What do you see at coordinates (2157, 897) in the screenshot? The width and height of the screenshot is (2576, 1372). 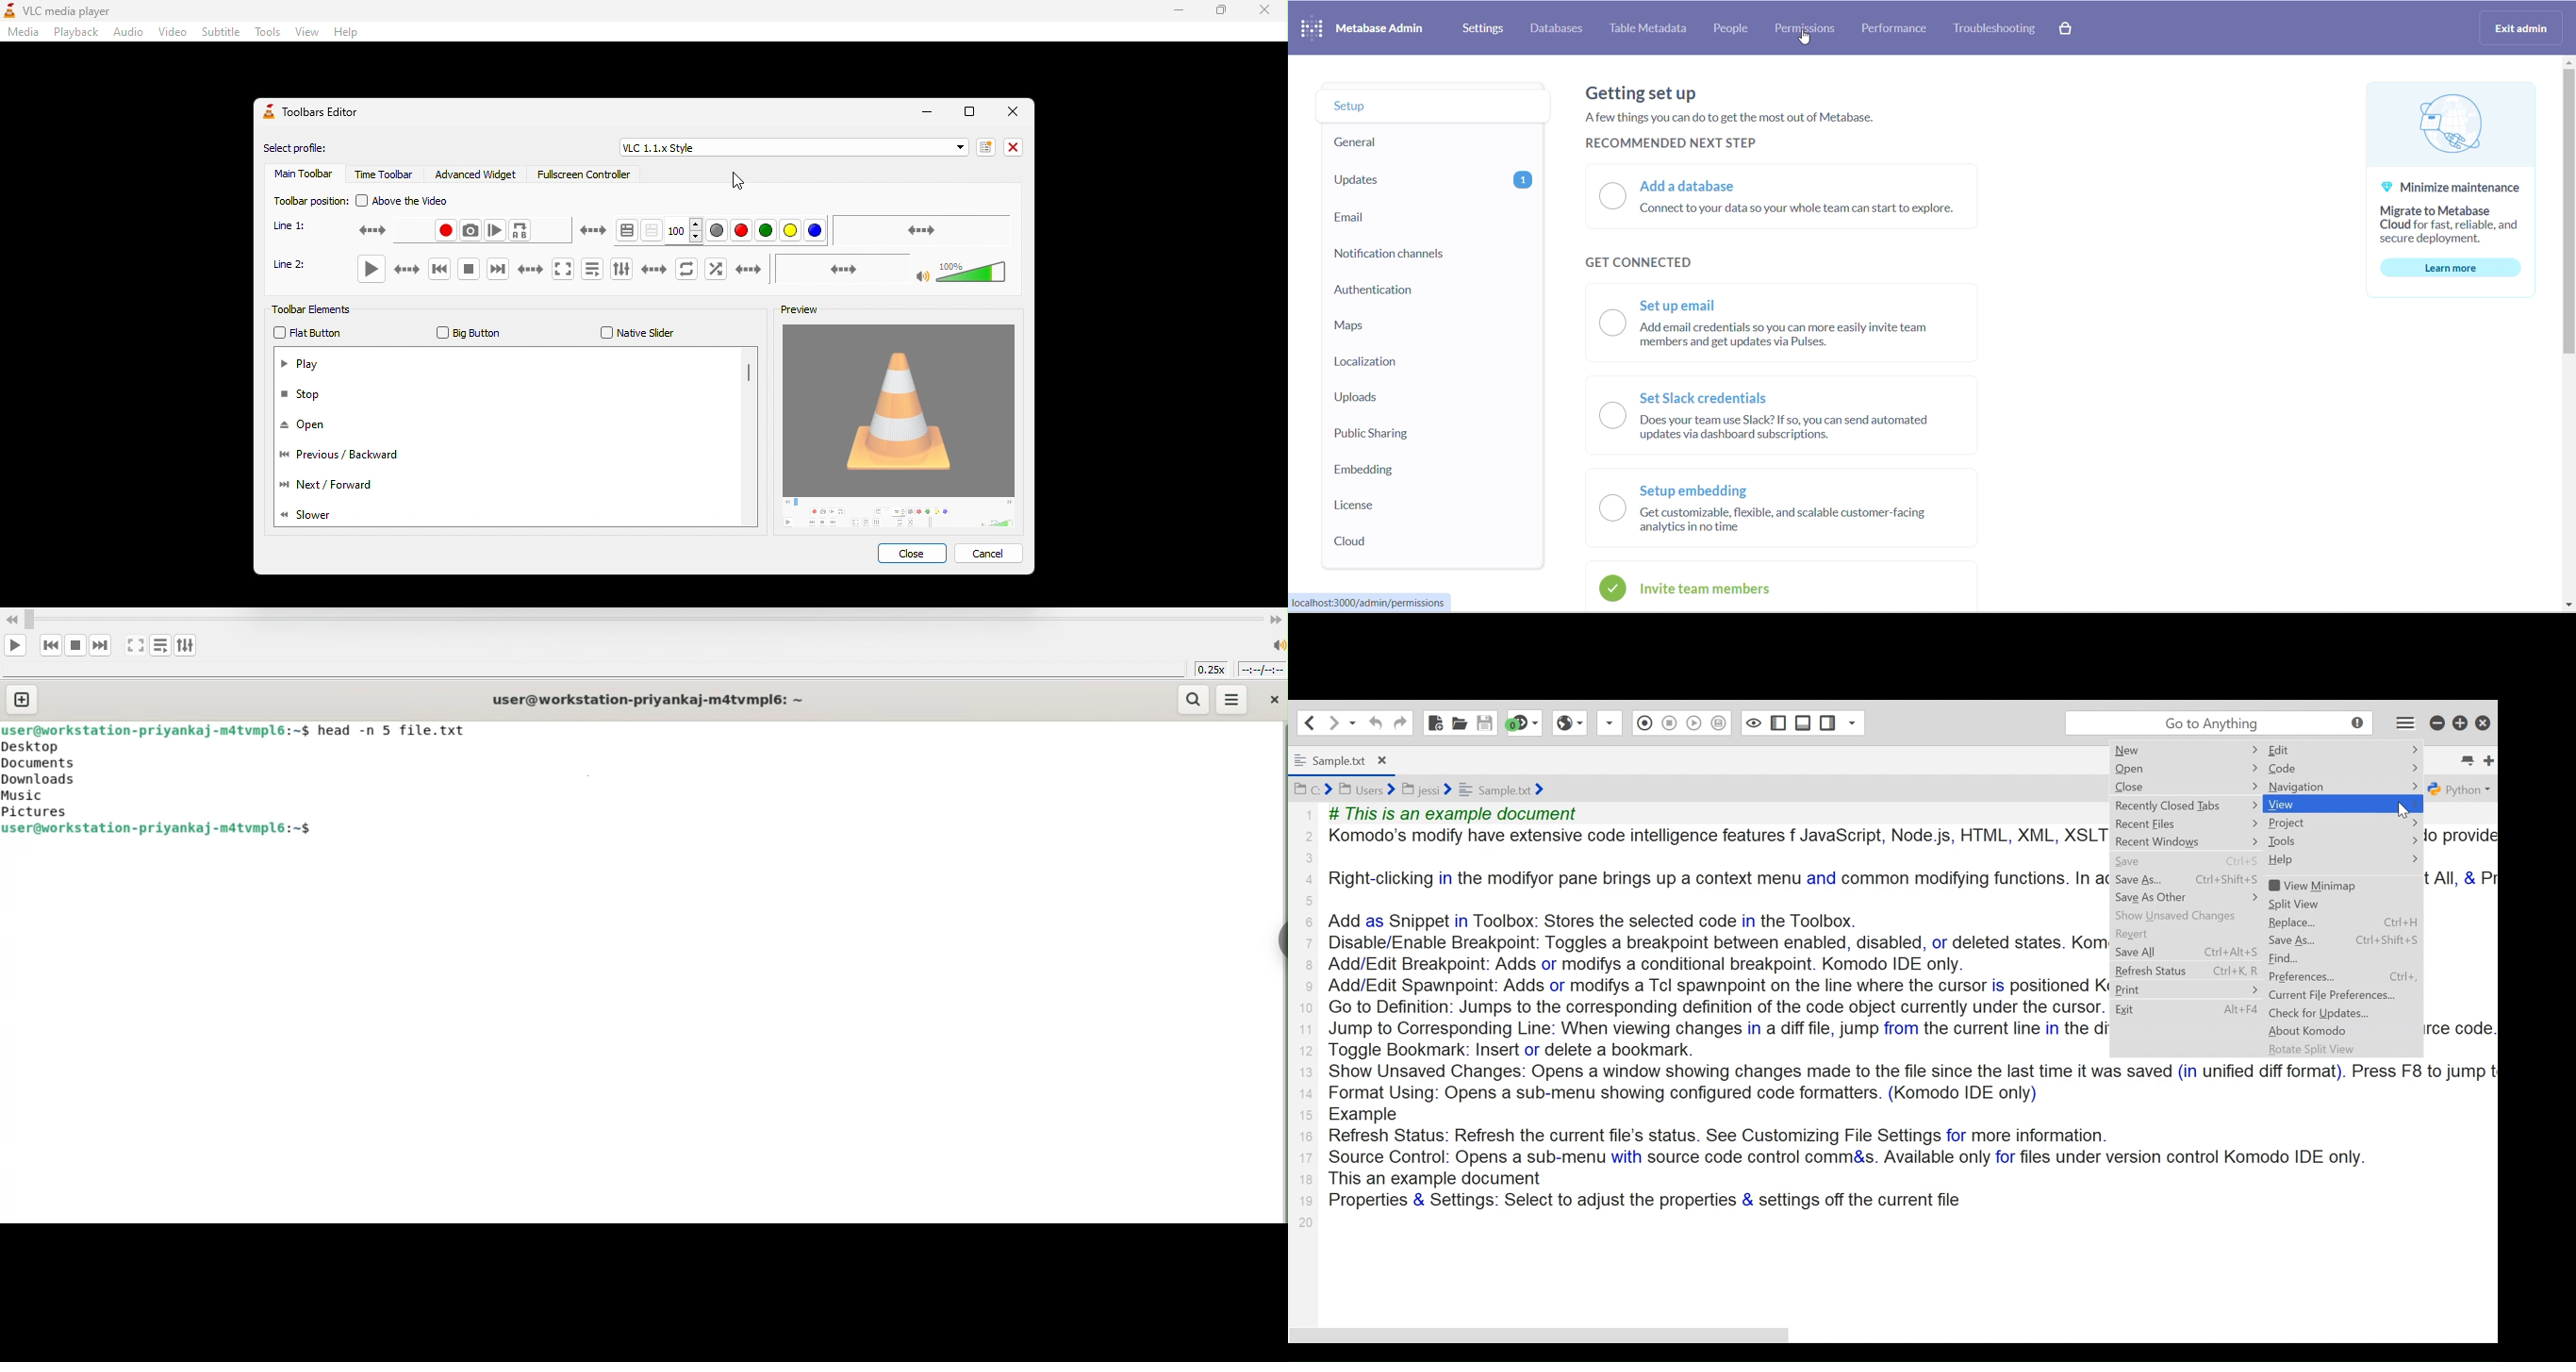 I see `Save As Other` at bounding box center [2157, 897].